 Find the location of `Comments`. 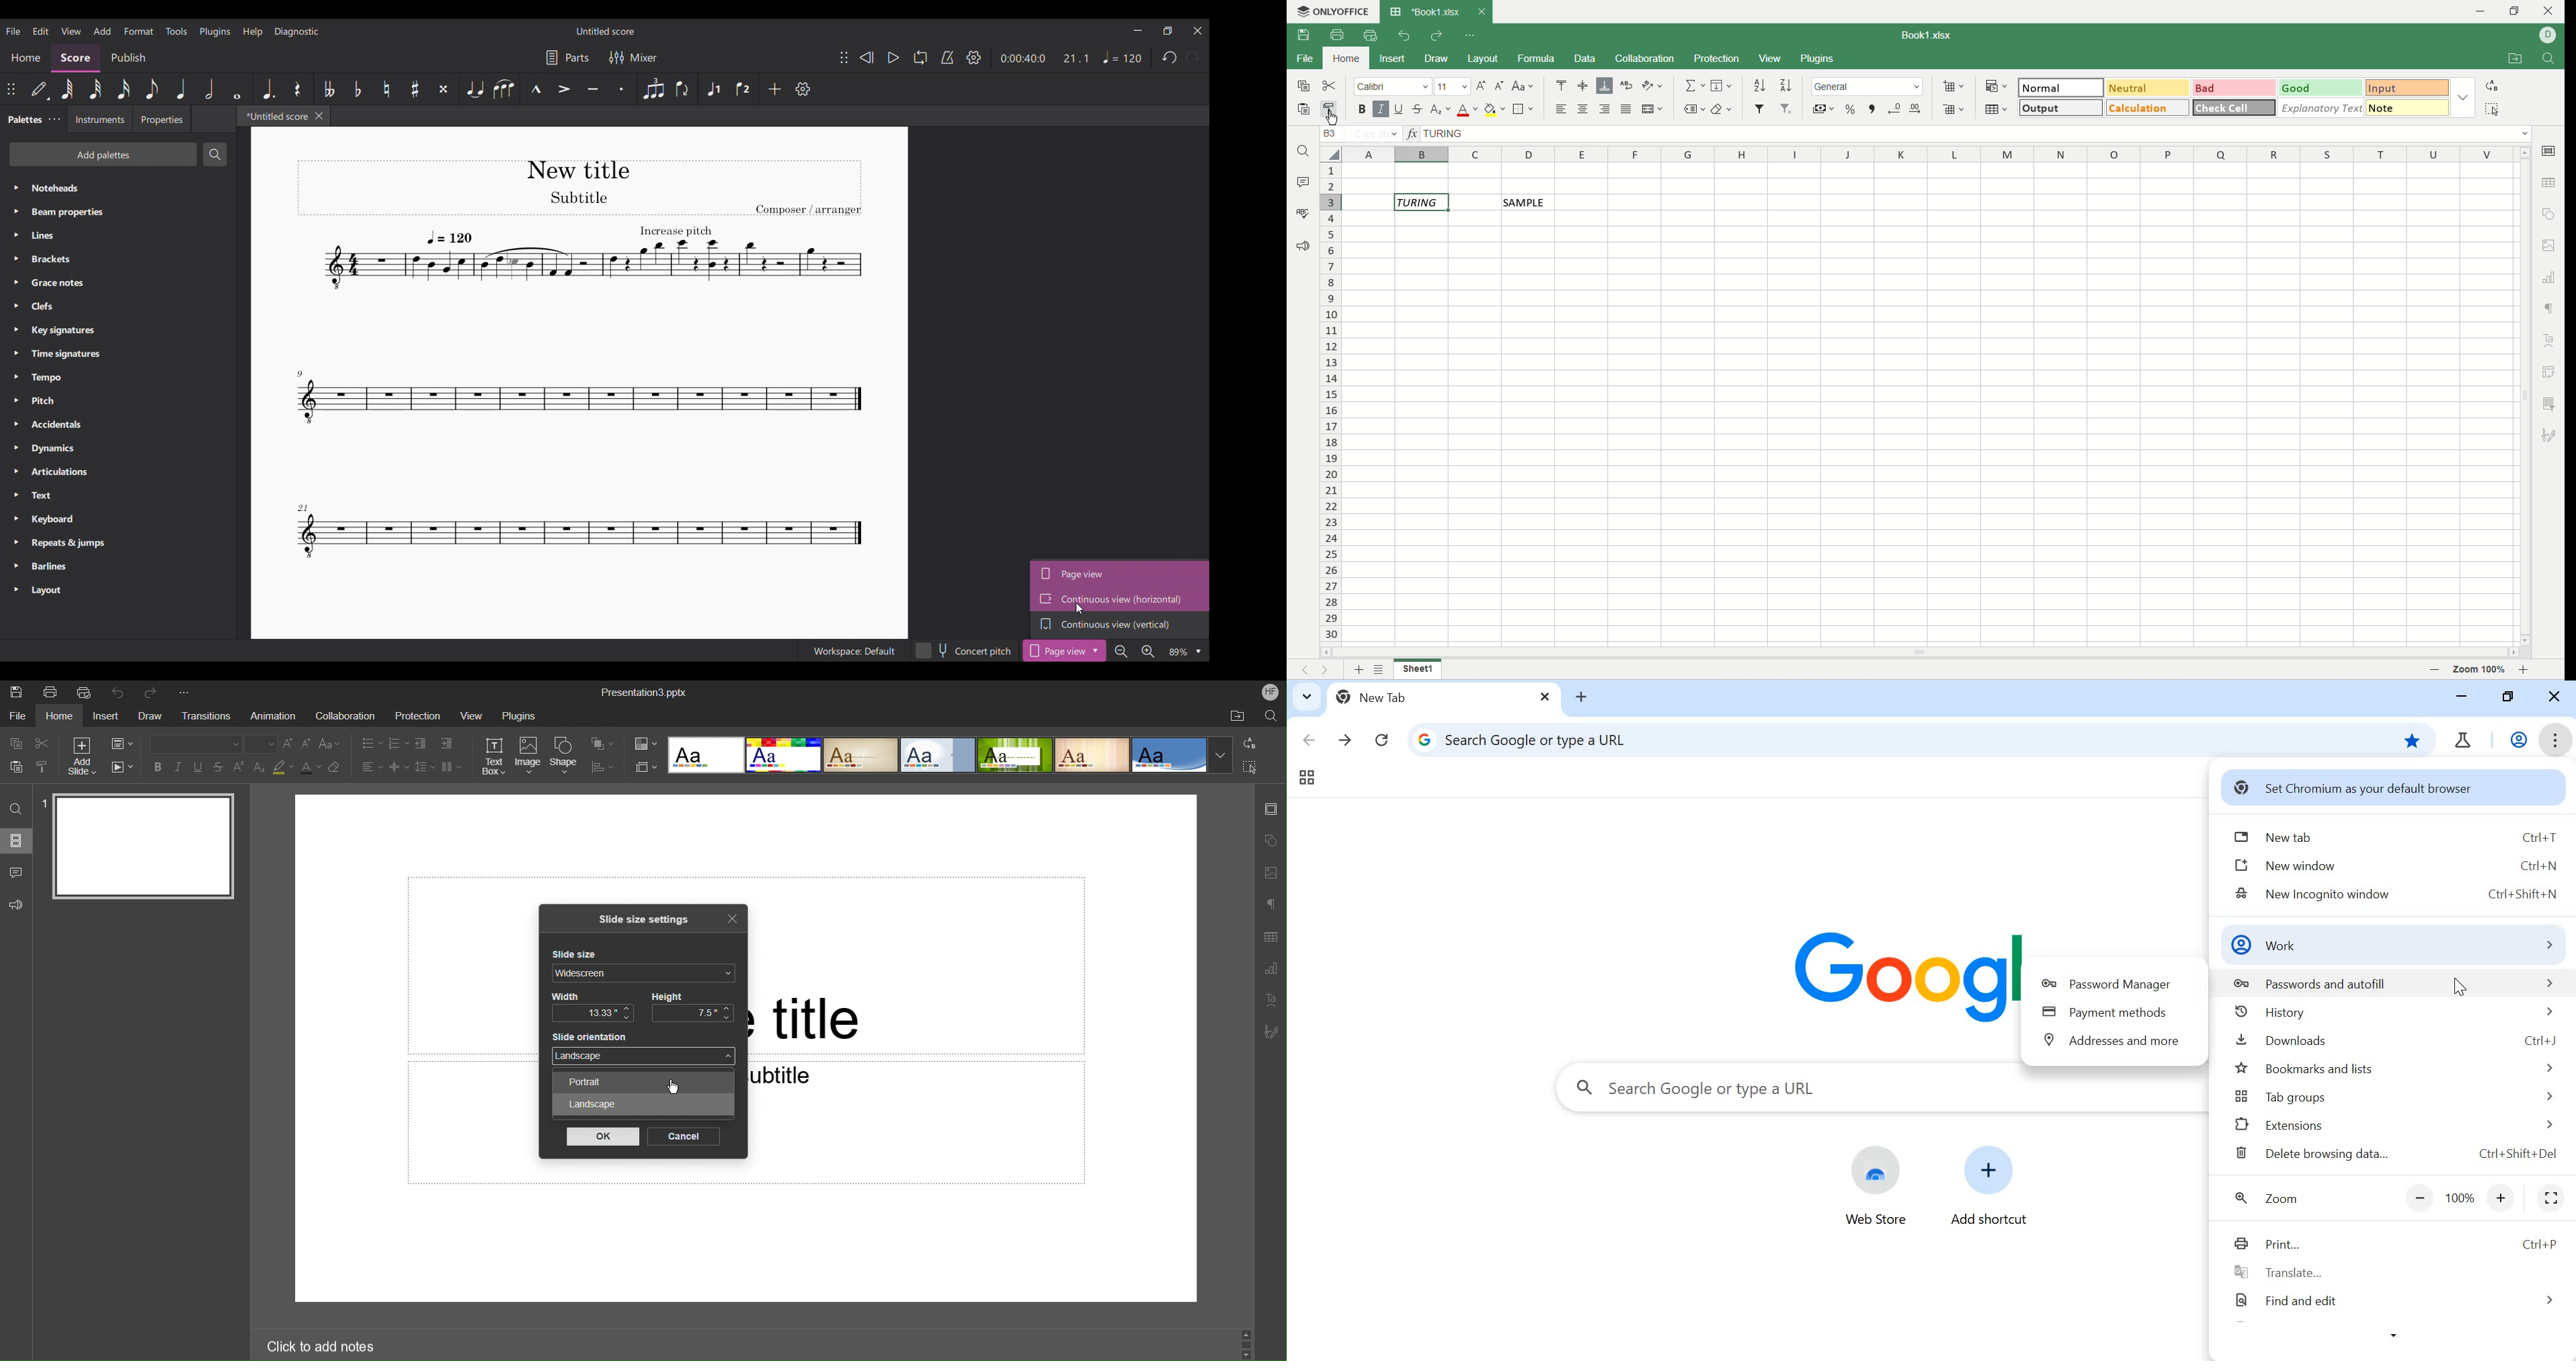

Comments is located at coordinates (15, 872).